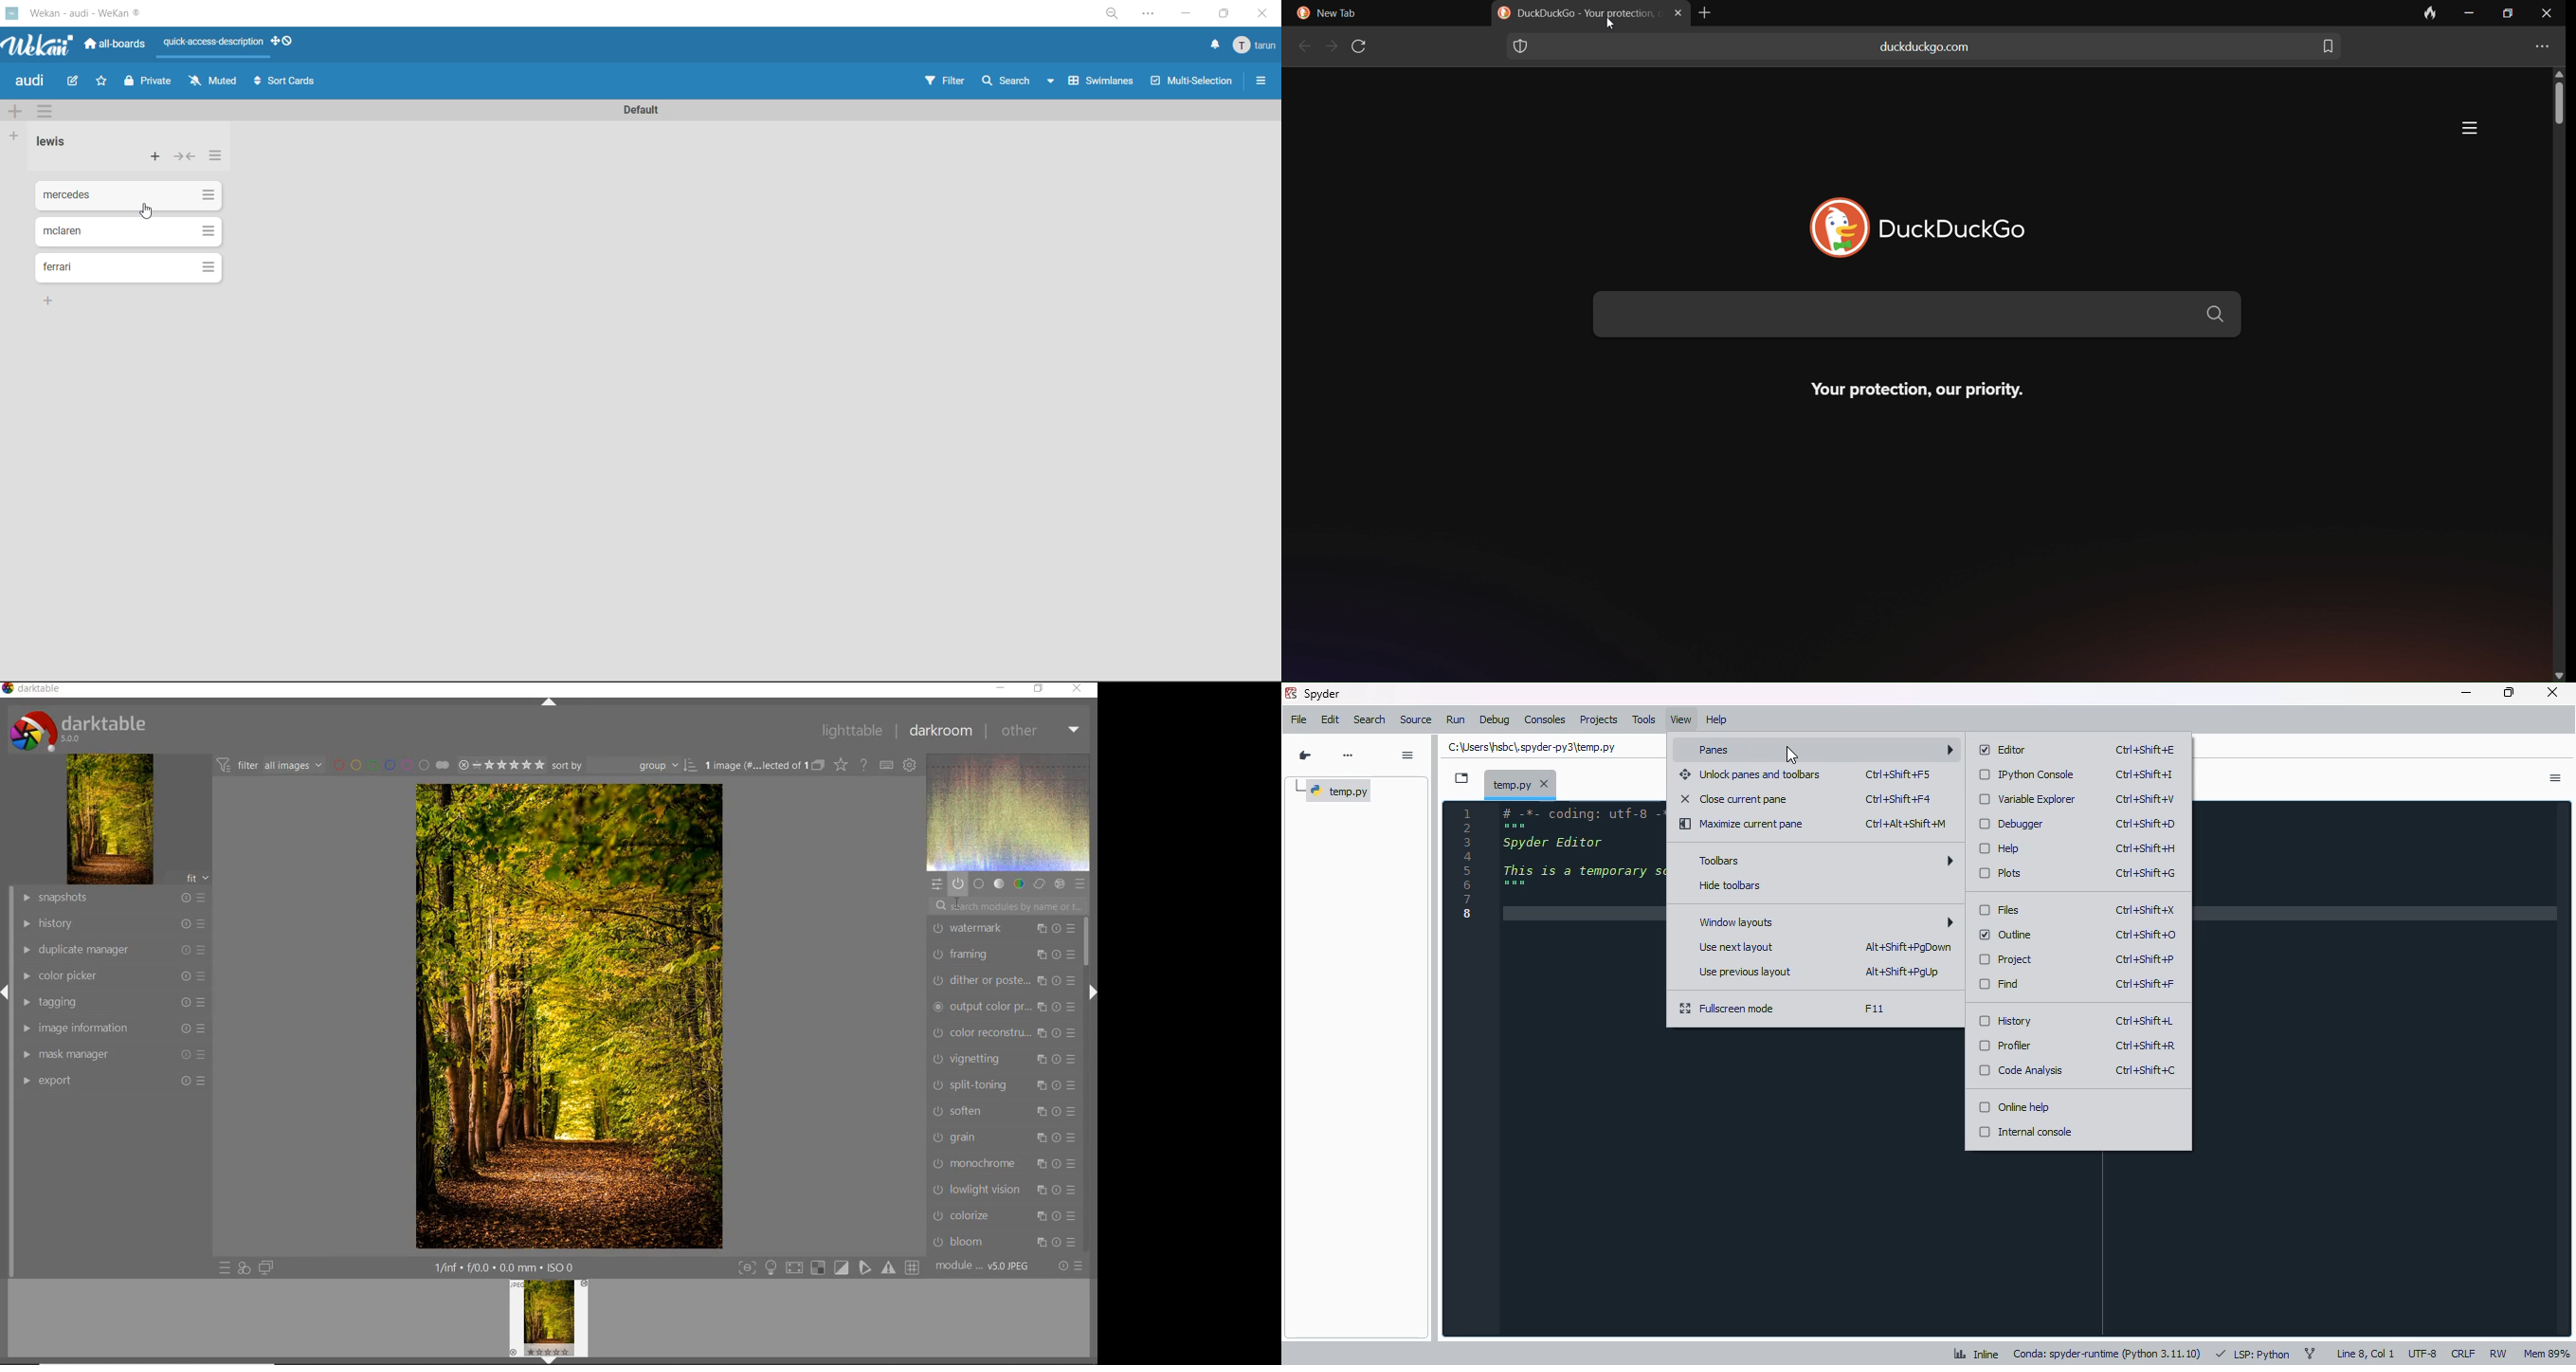 This screenshot has width=2576, height=1372. I want to click on list title, so click(57, 142).